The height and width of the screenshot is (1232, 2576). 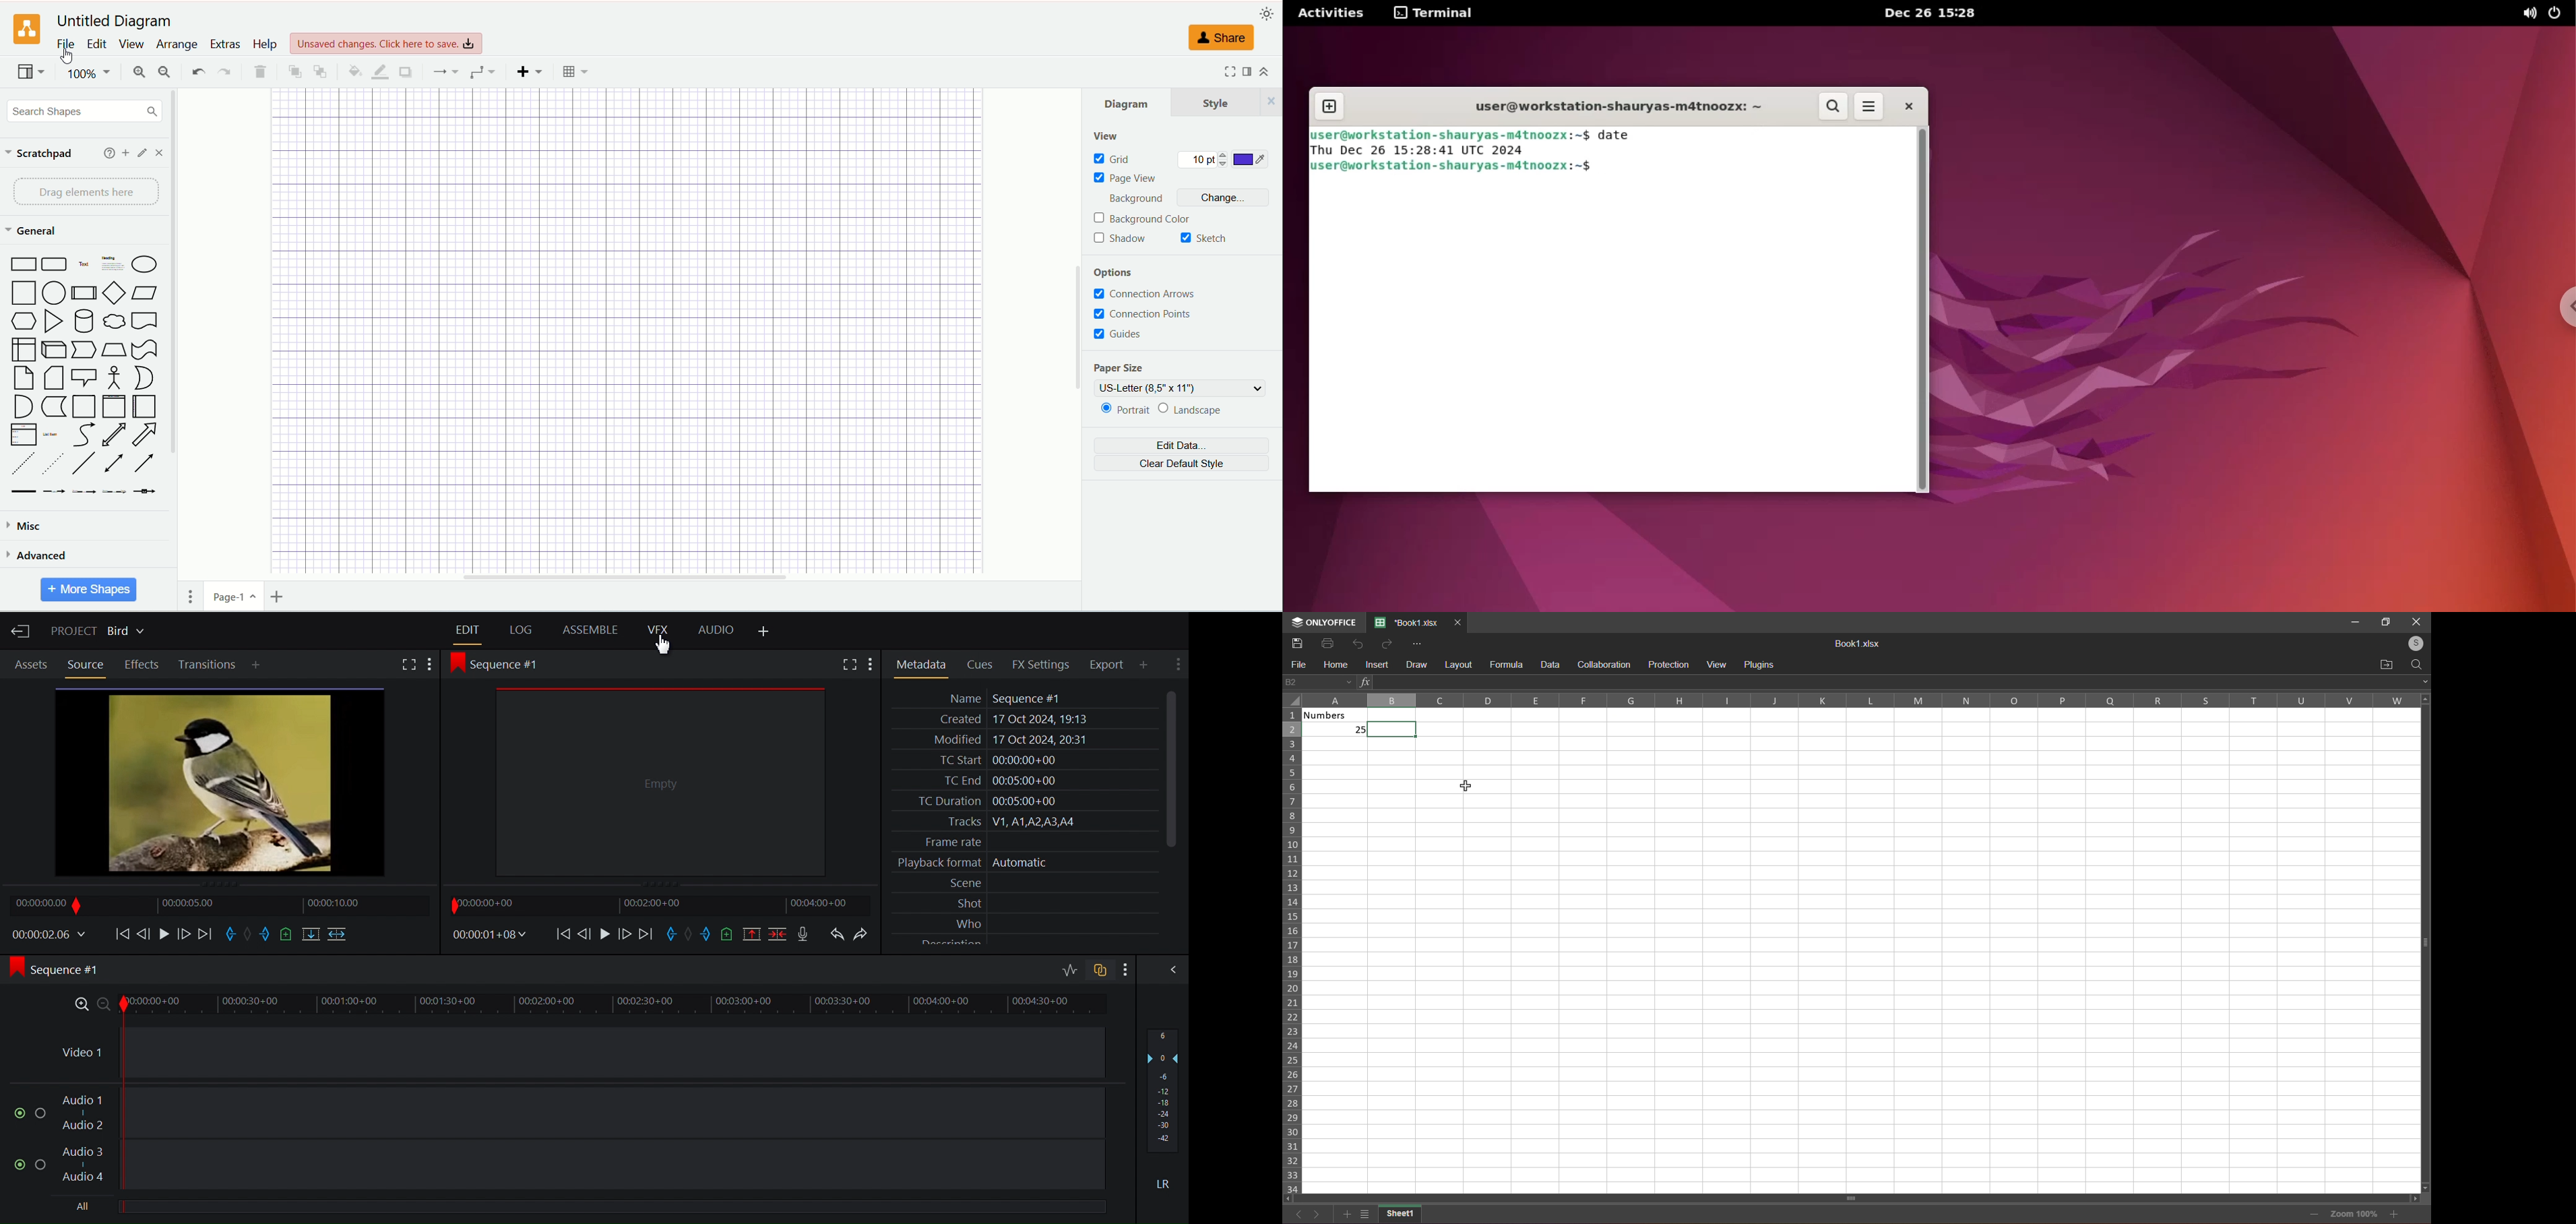 What do you see at coordinates (660, 629) in the screenshot?
I see `VFX` at bounding box center [660, 629].